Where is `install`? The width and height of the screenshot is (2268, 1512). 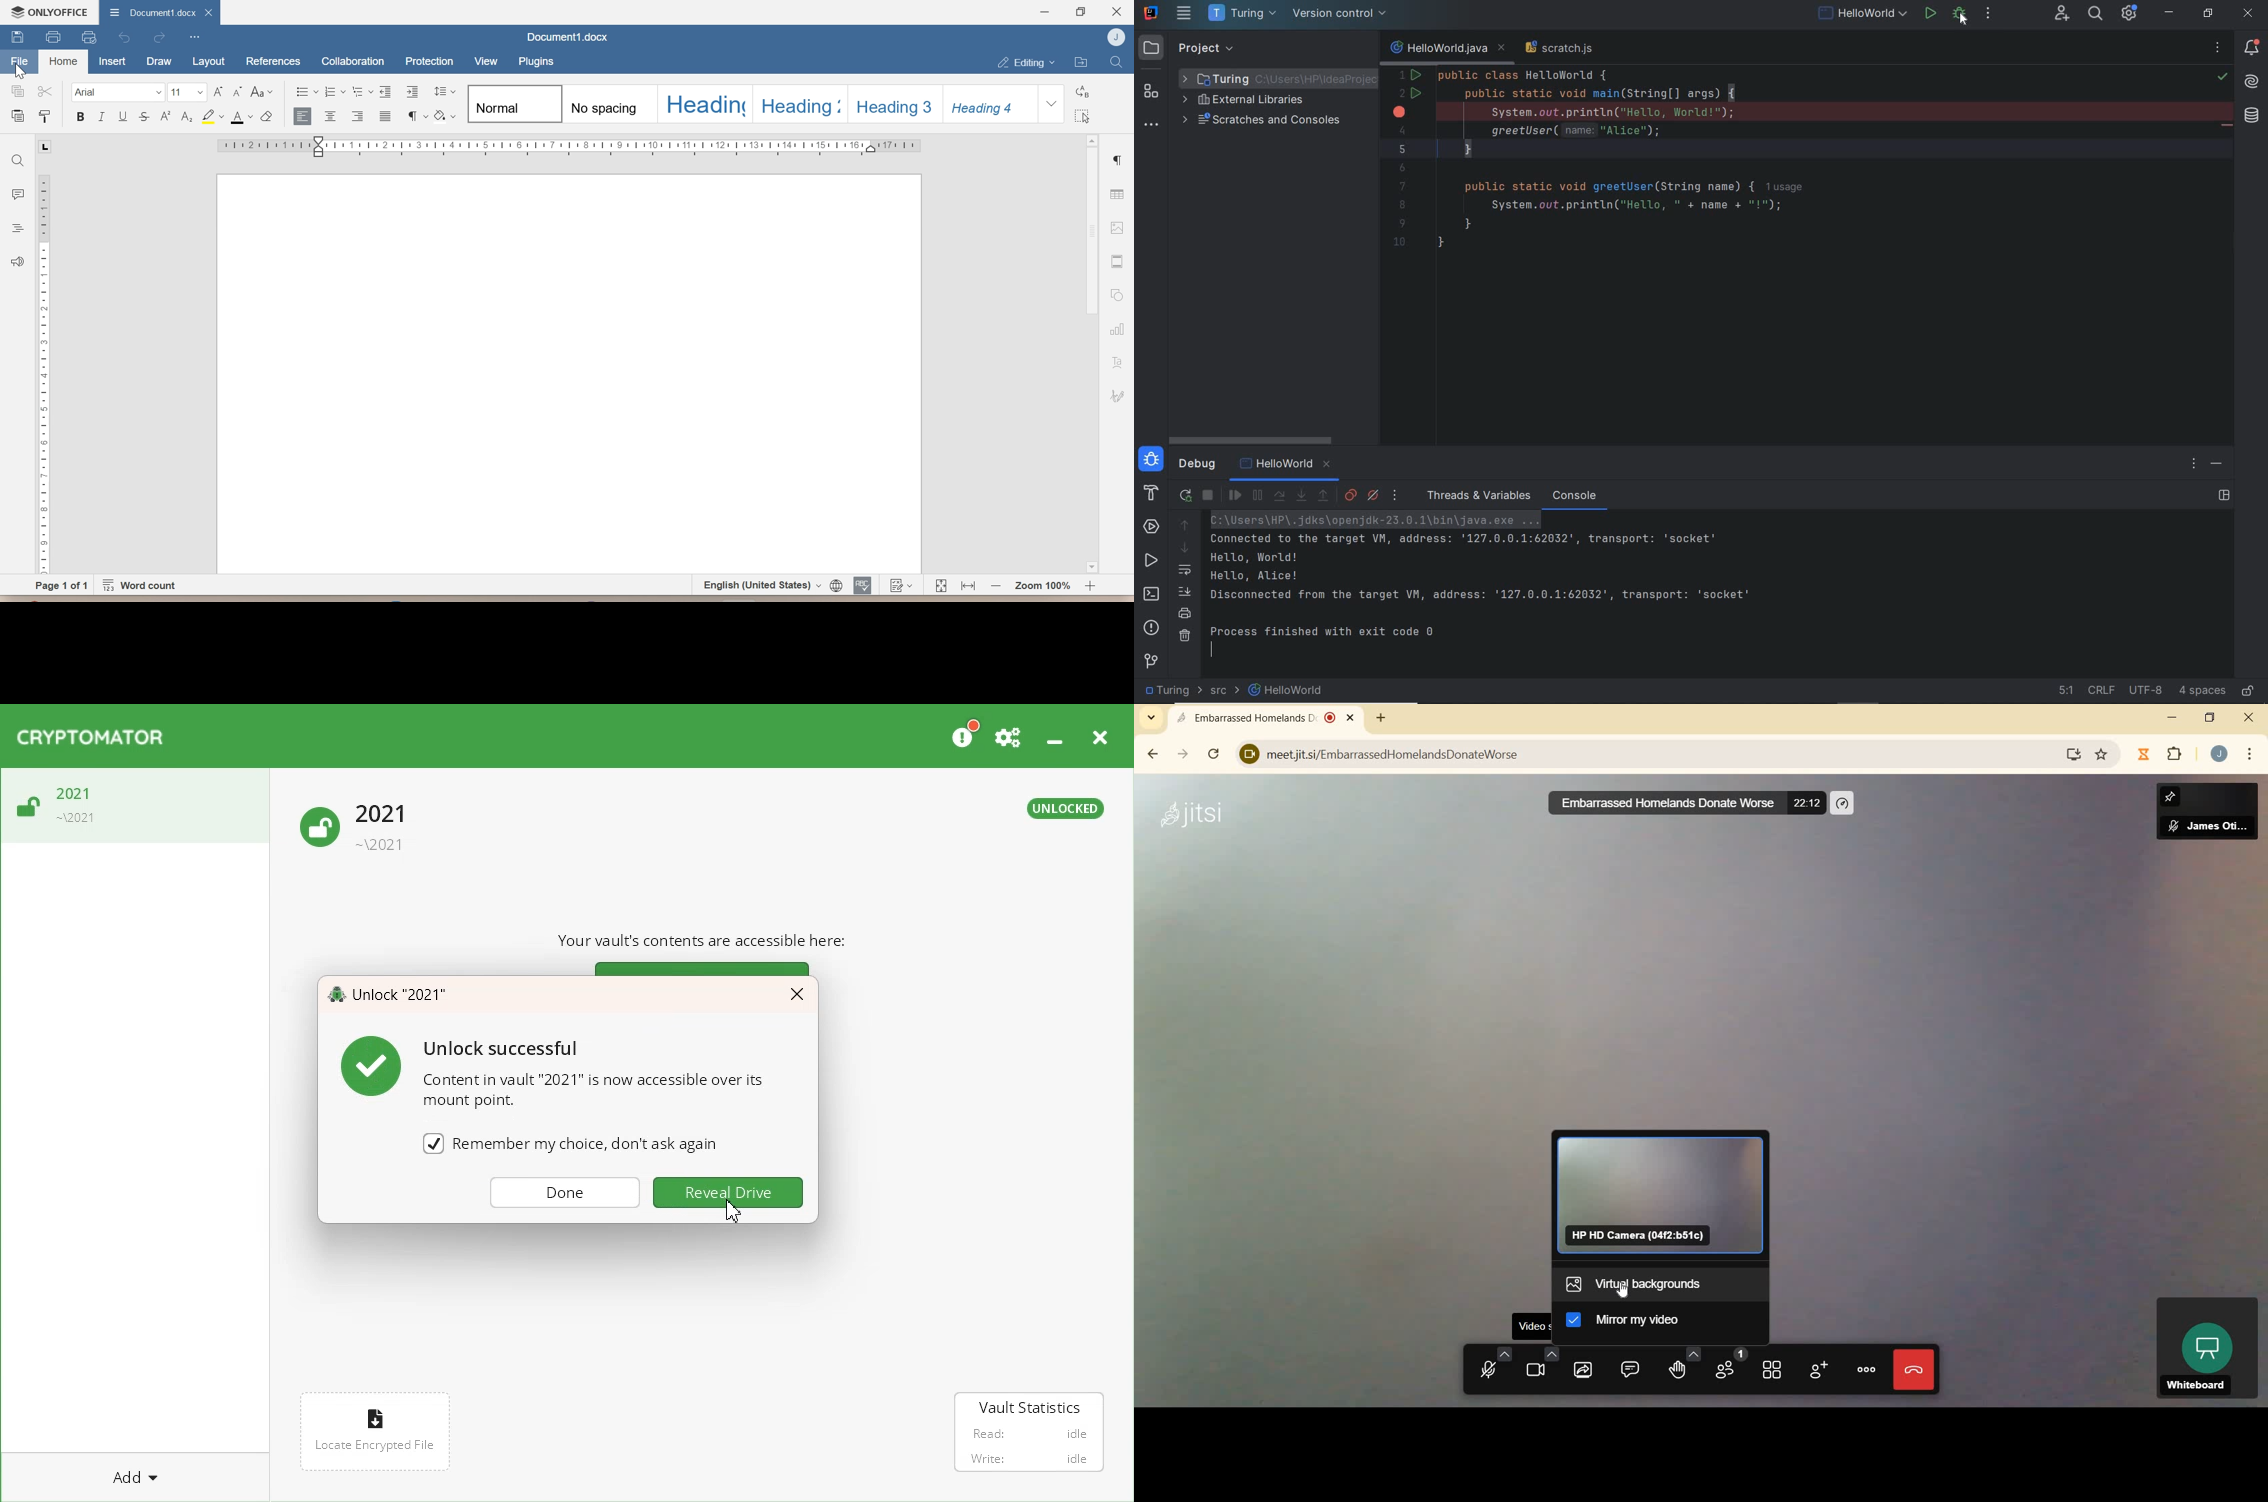 install is located at coordinates (2070, 756).